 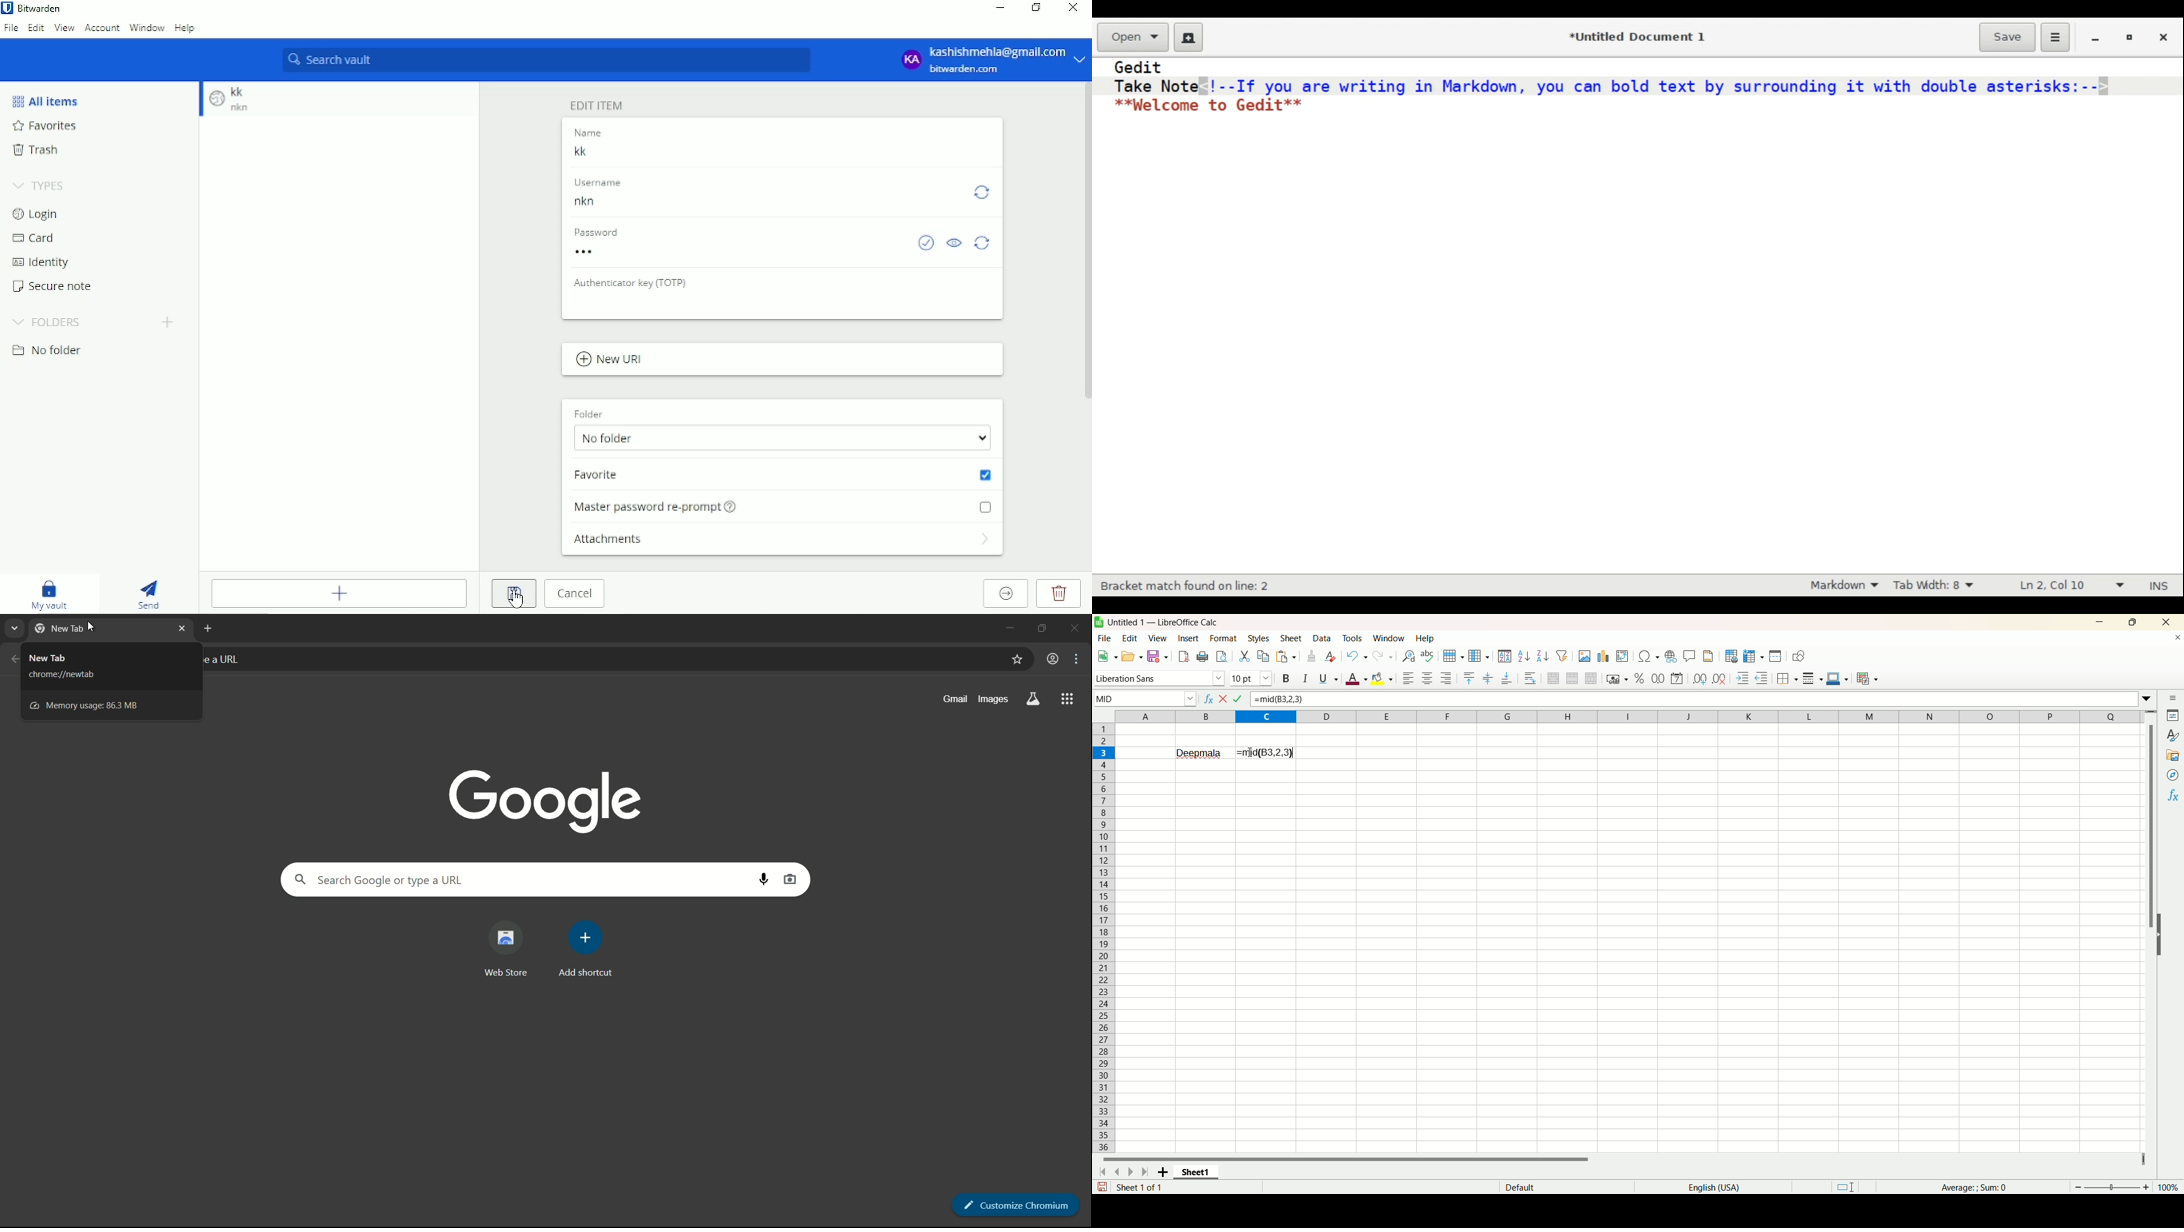 I want to click on Bold, so click(x=1288, y=678).